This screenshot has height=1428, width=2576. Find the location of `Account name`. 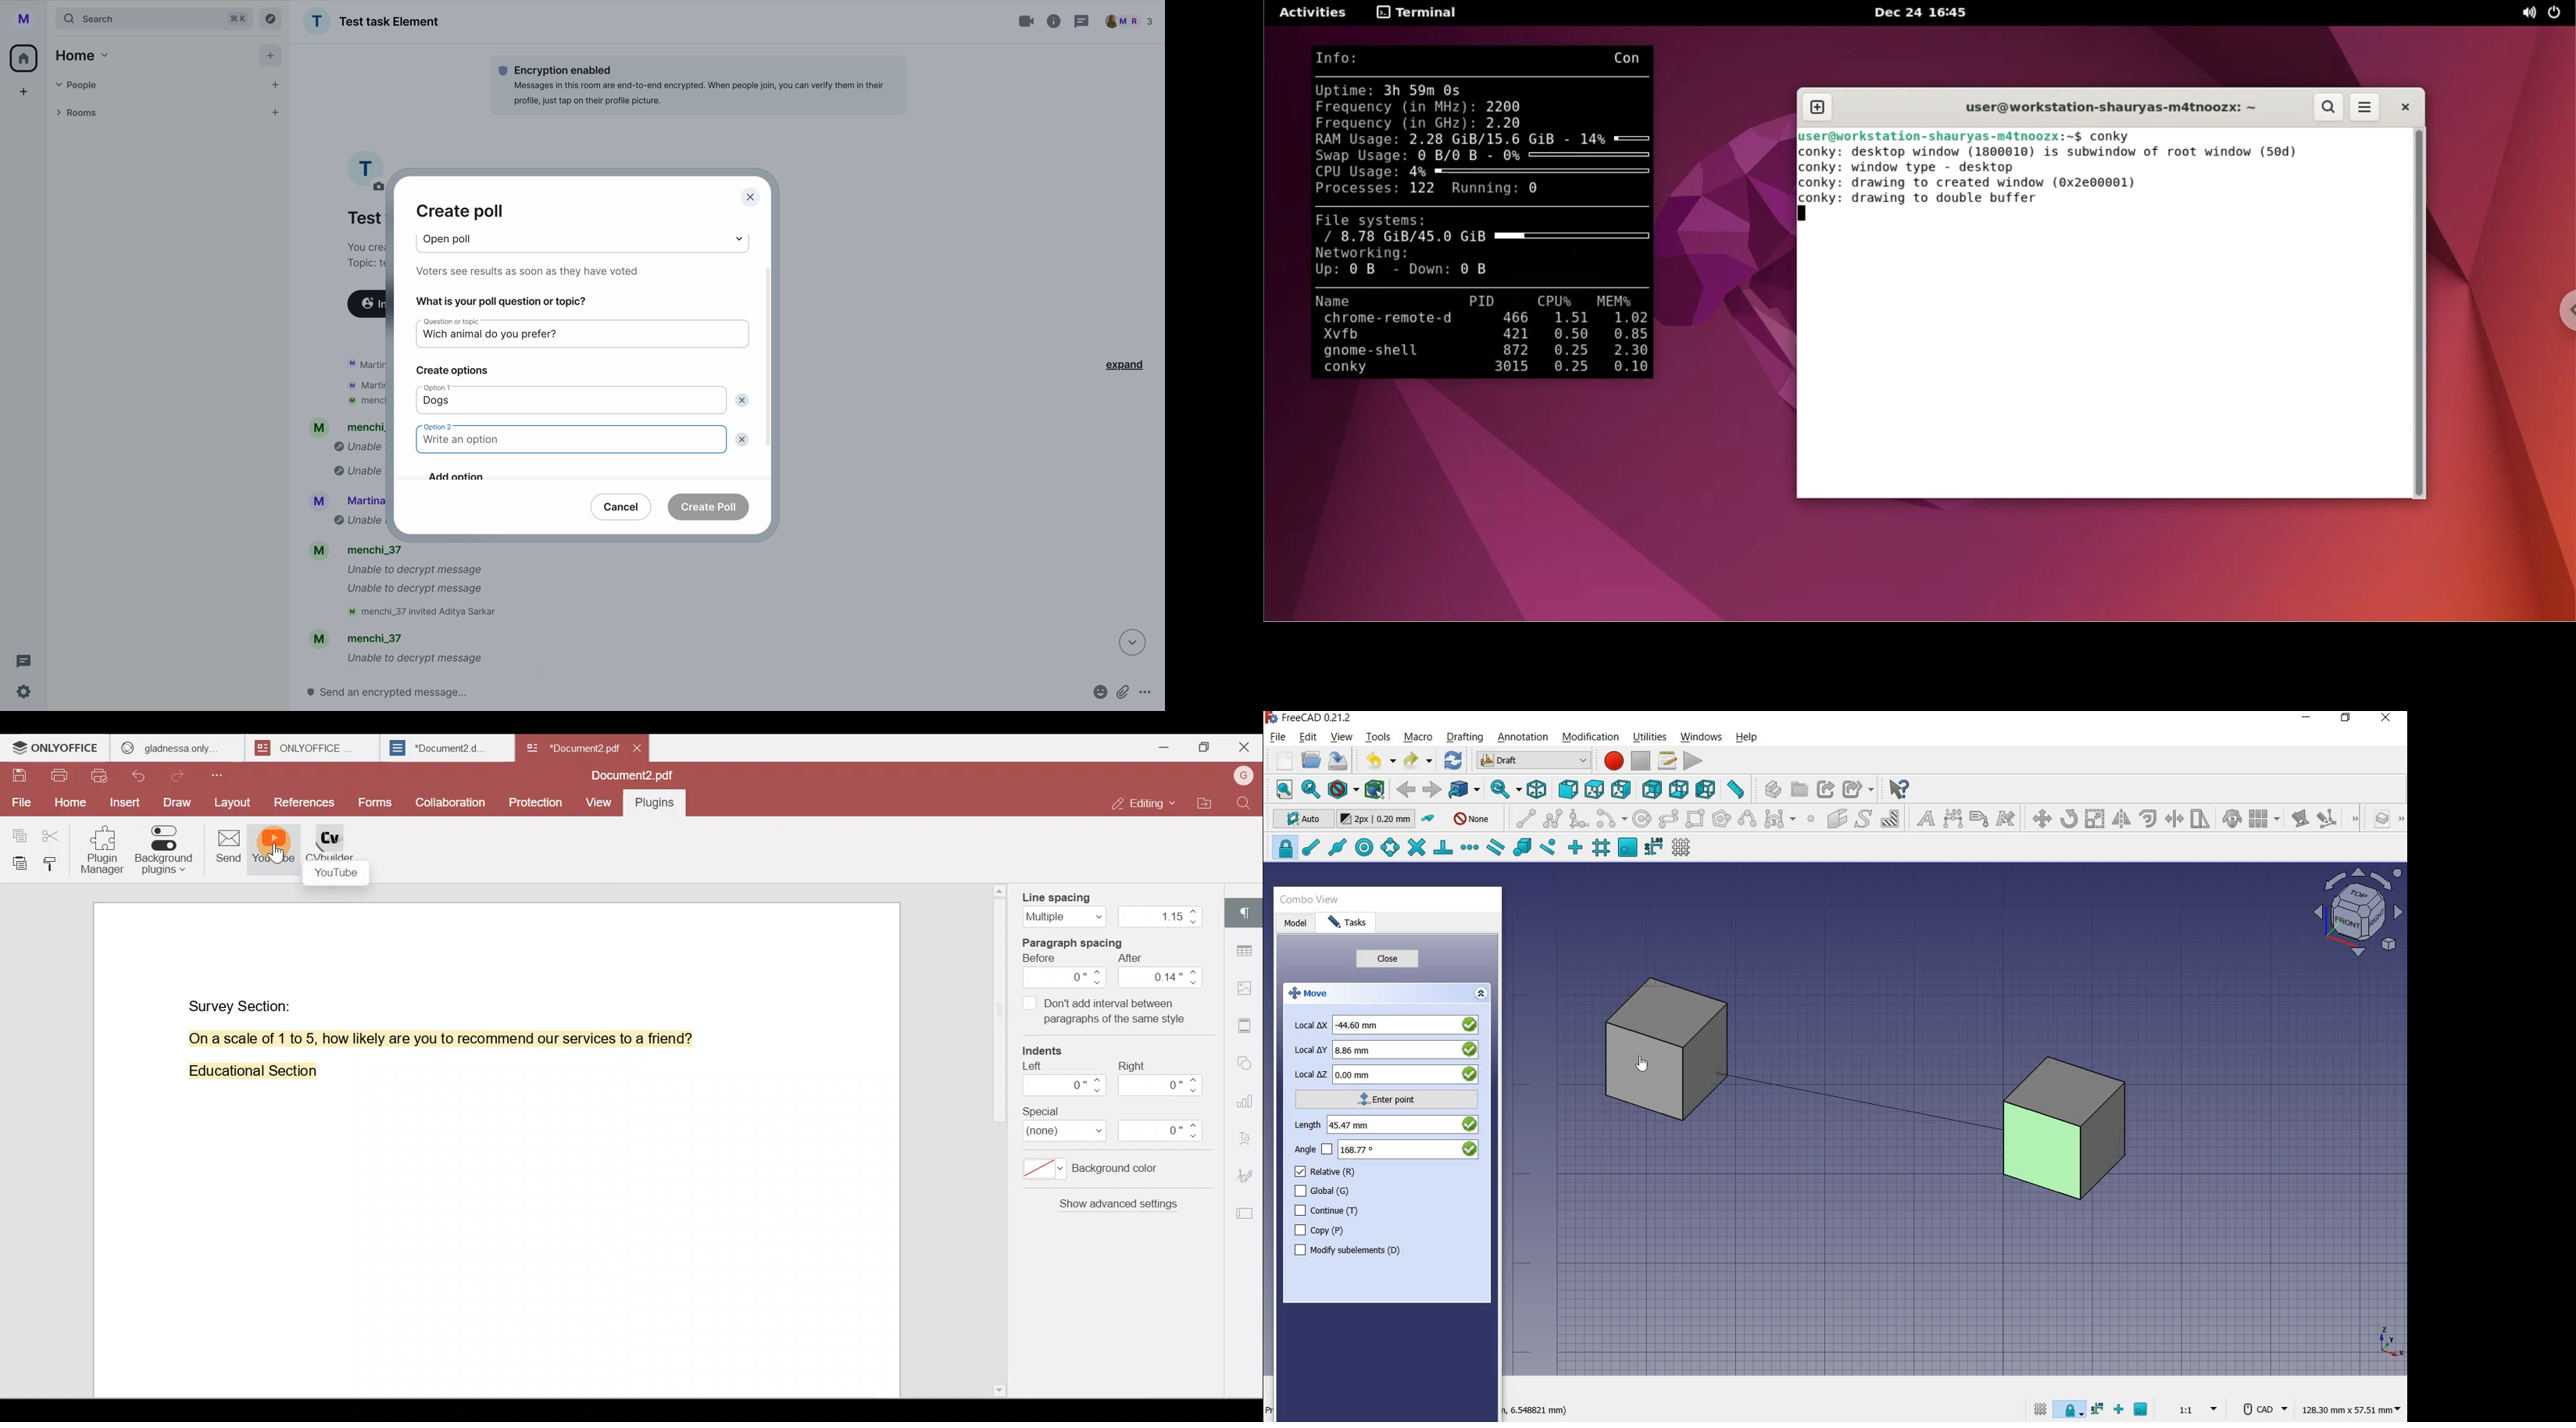

Account name is located at coordinates (1244, 777).